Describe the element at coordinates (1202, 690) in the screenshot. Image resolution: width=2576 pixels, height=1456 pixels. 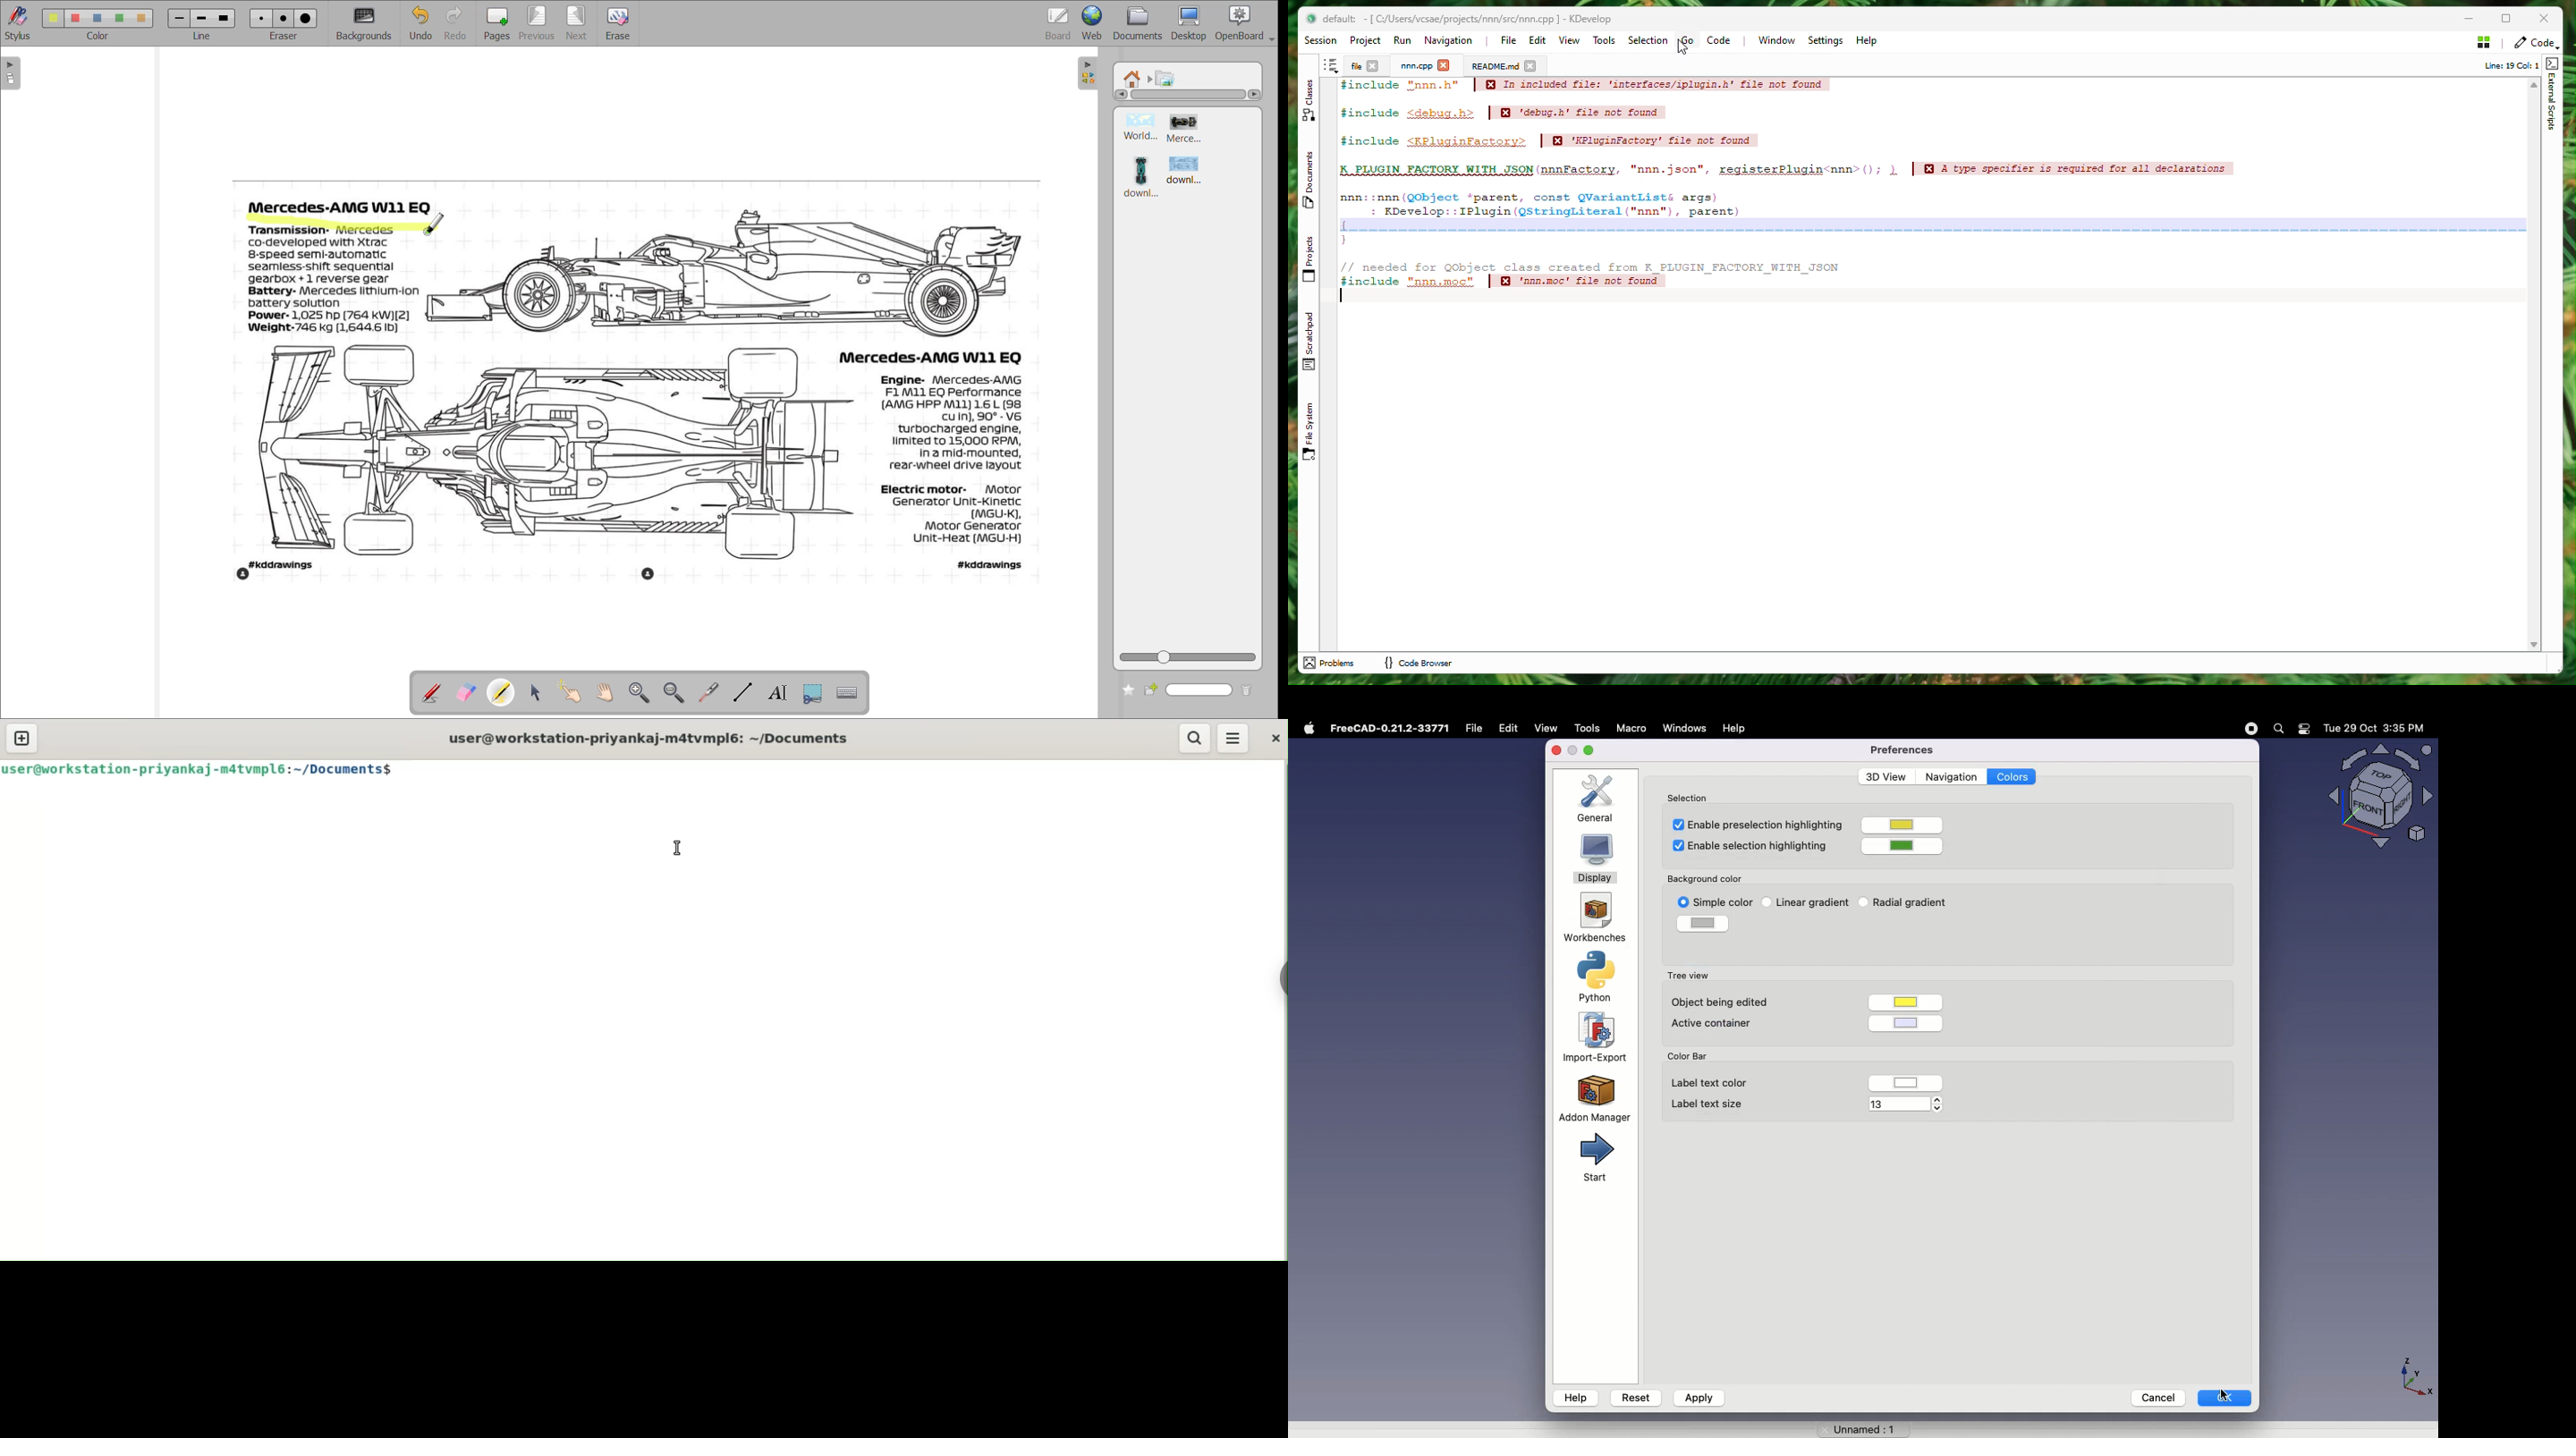
I see `name box` at that location.